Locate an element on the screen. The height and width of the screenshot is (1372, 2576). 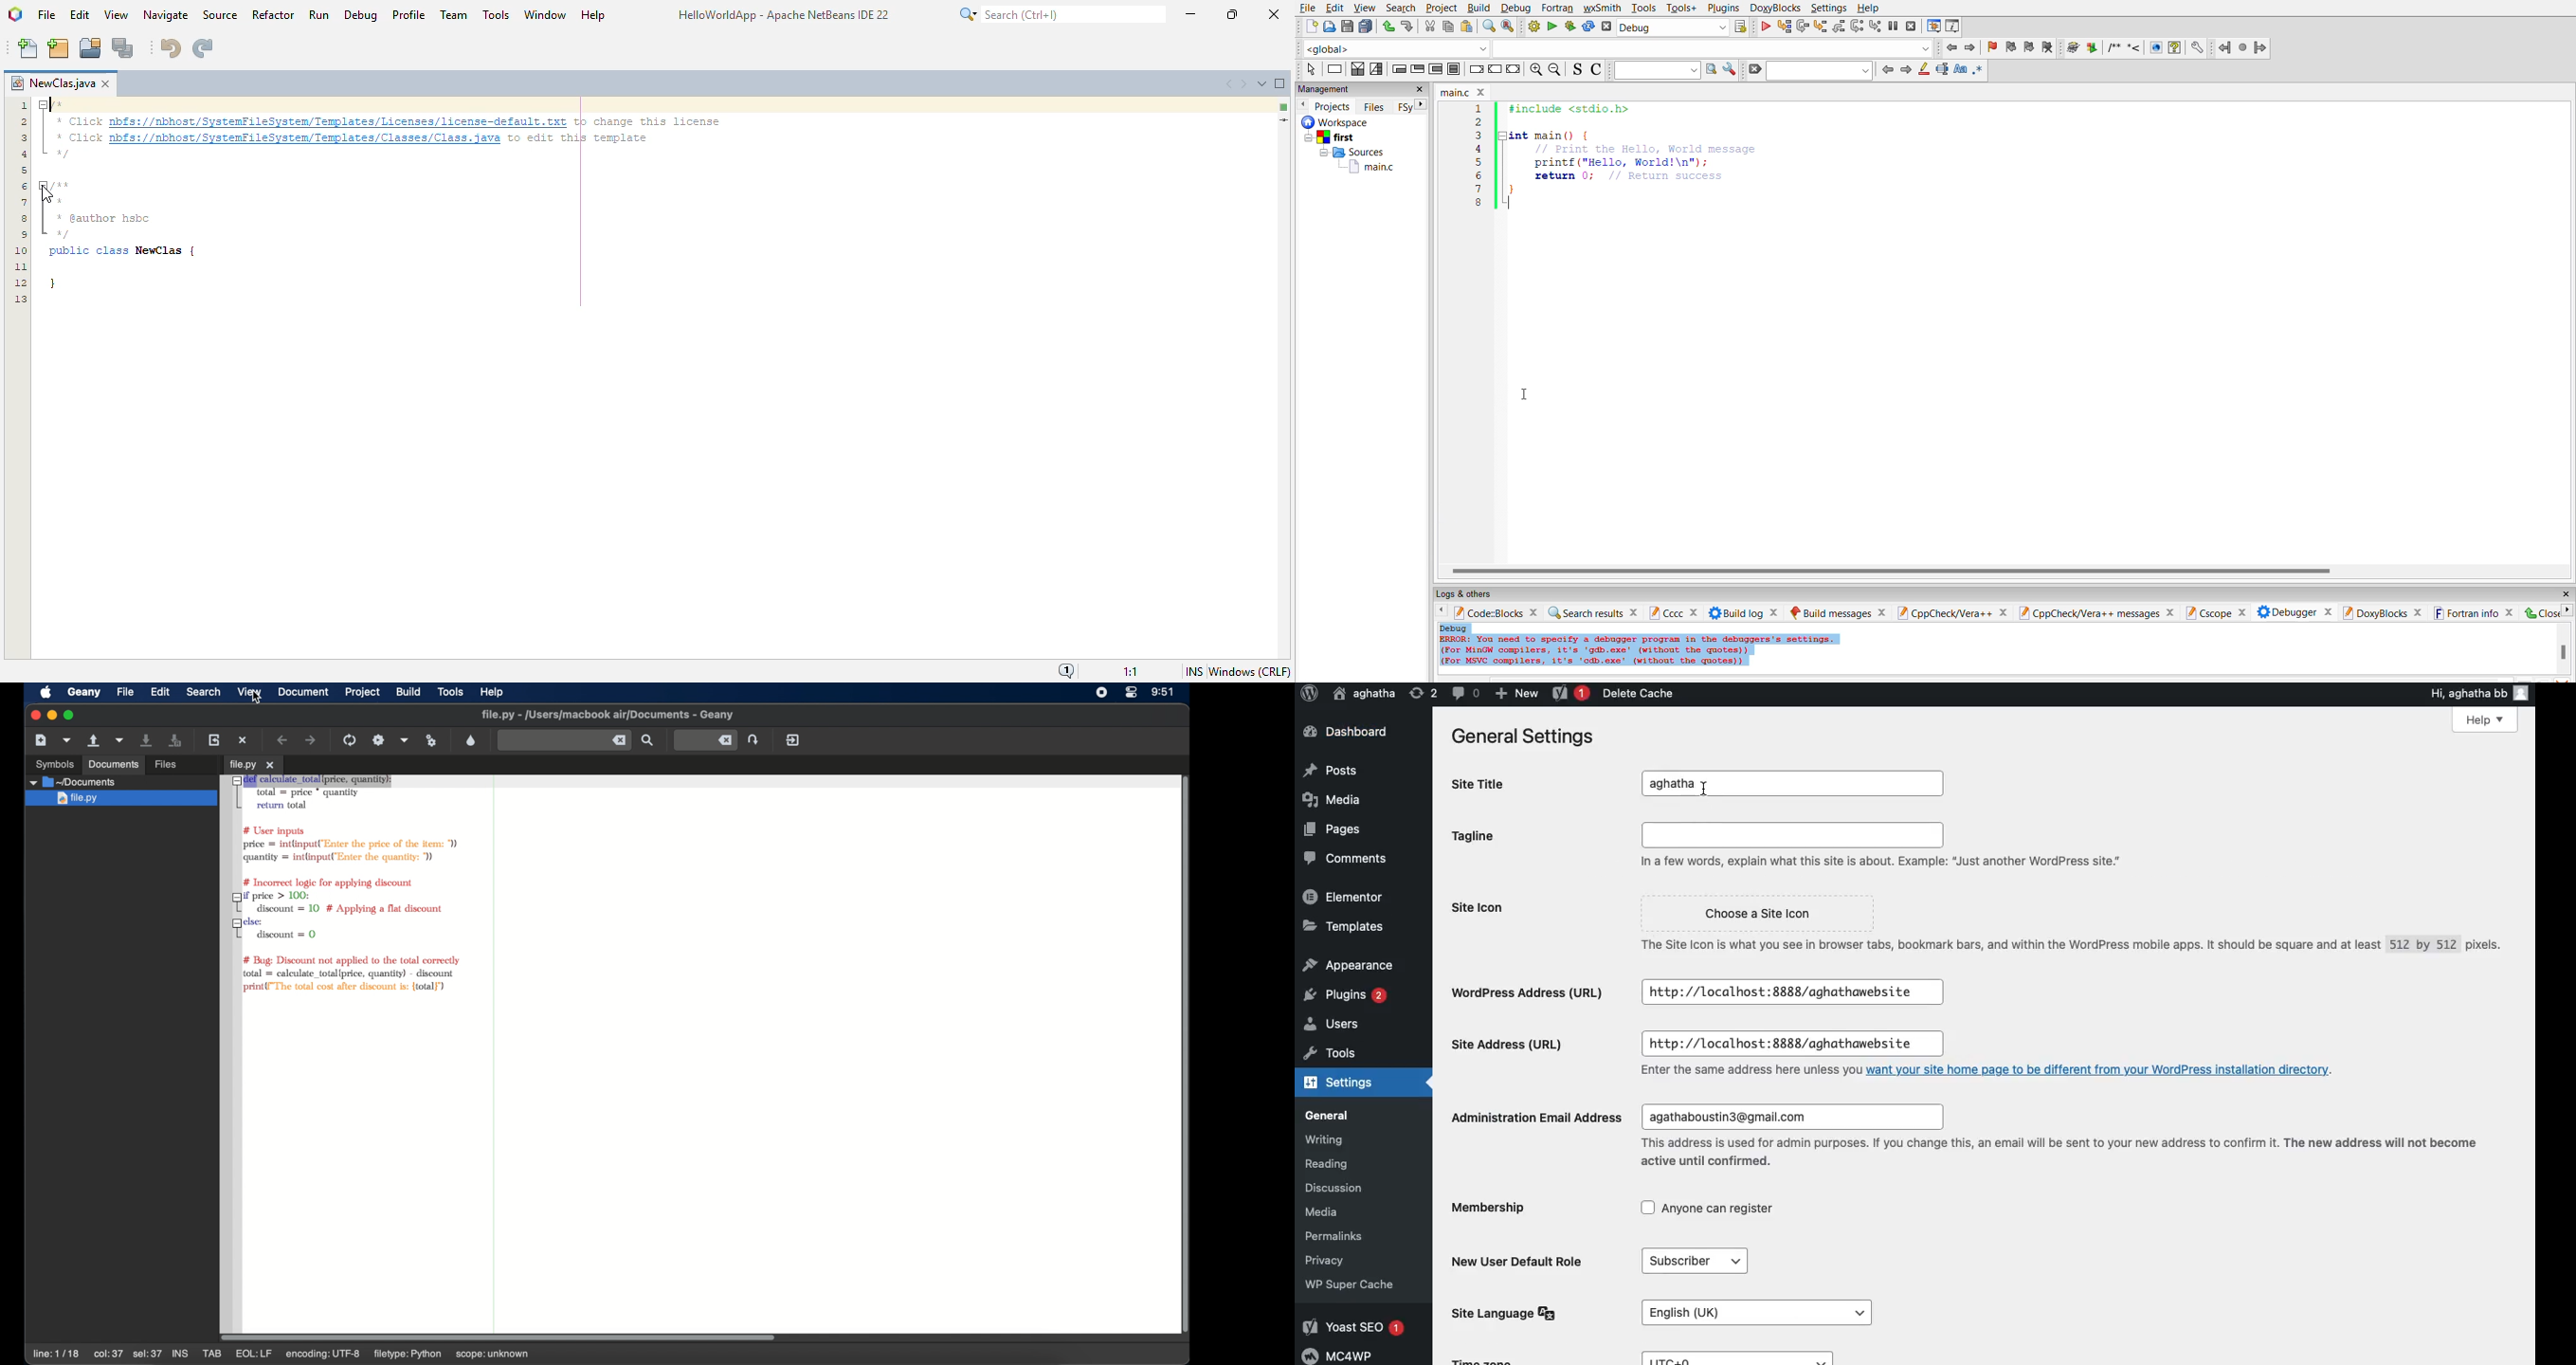
step into instruction is located at coordinates (1877, 25).